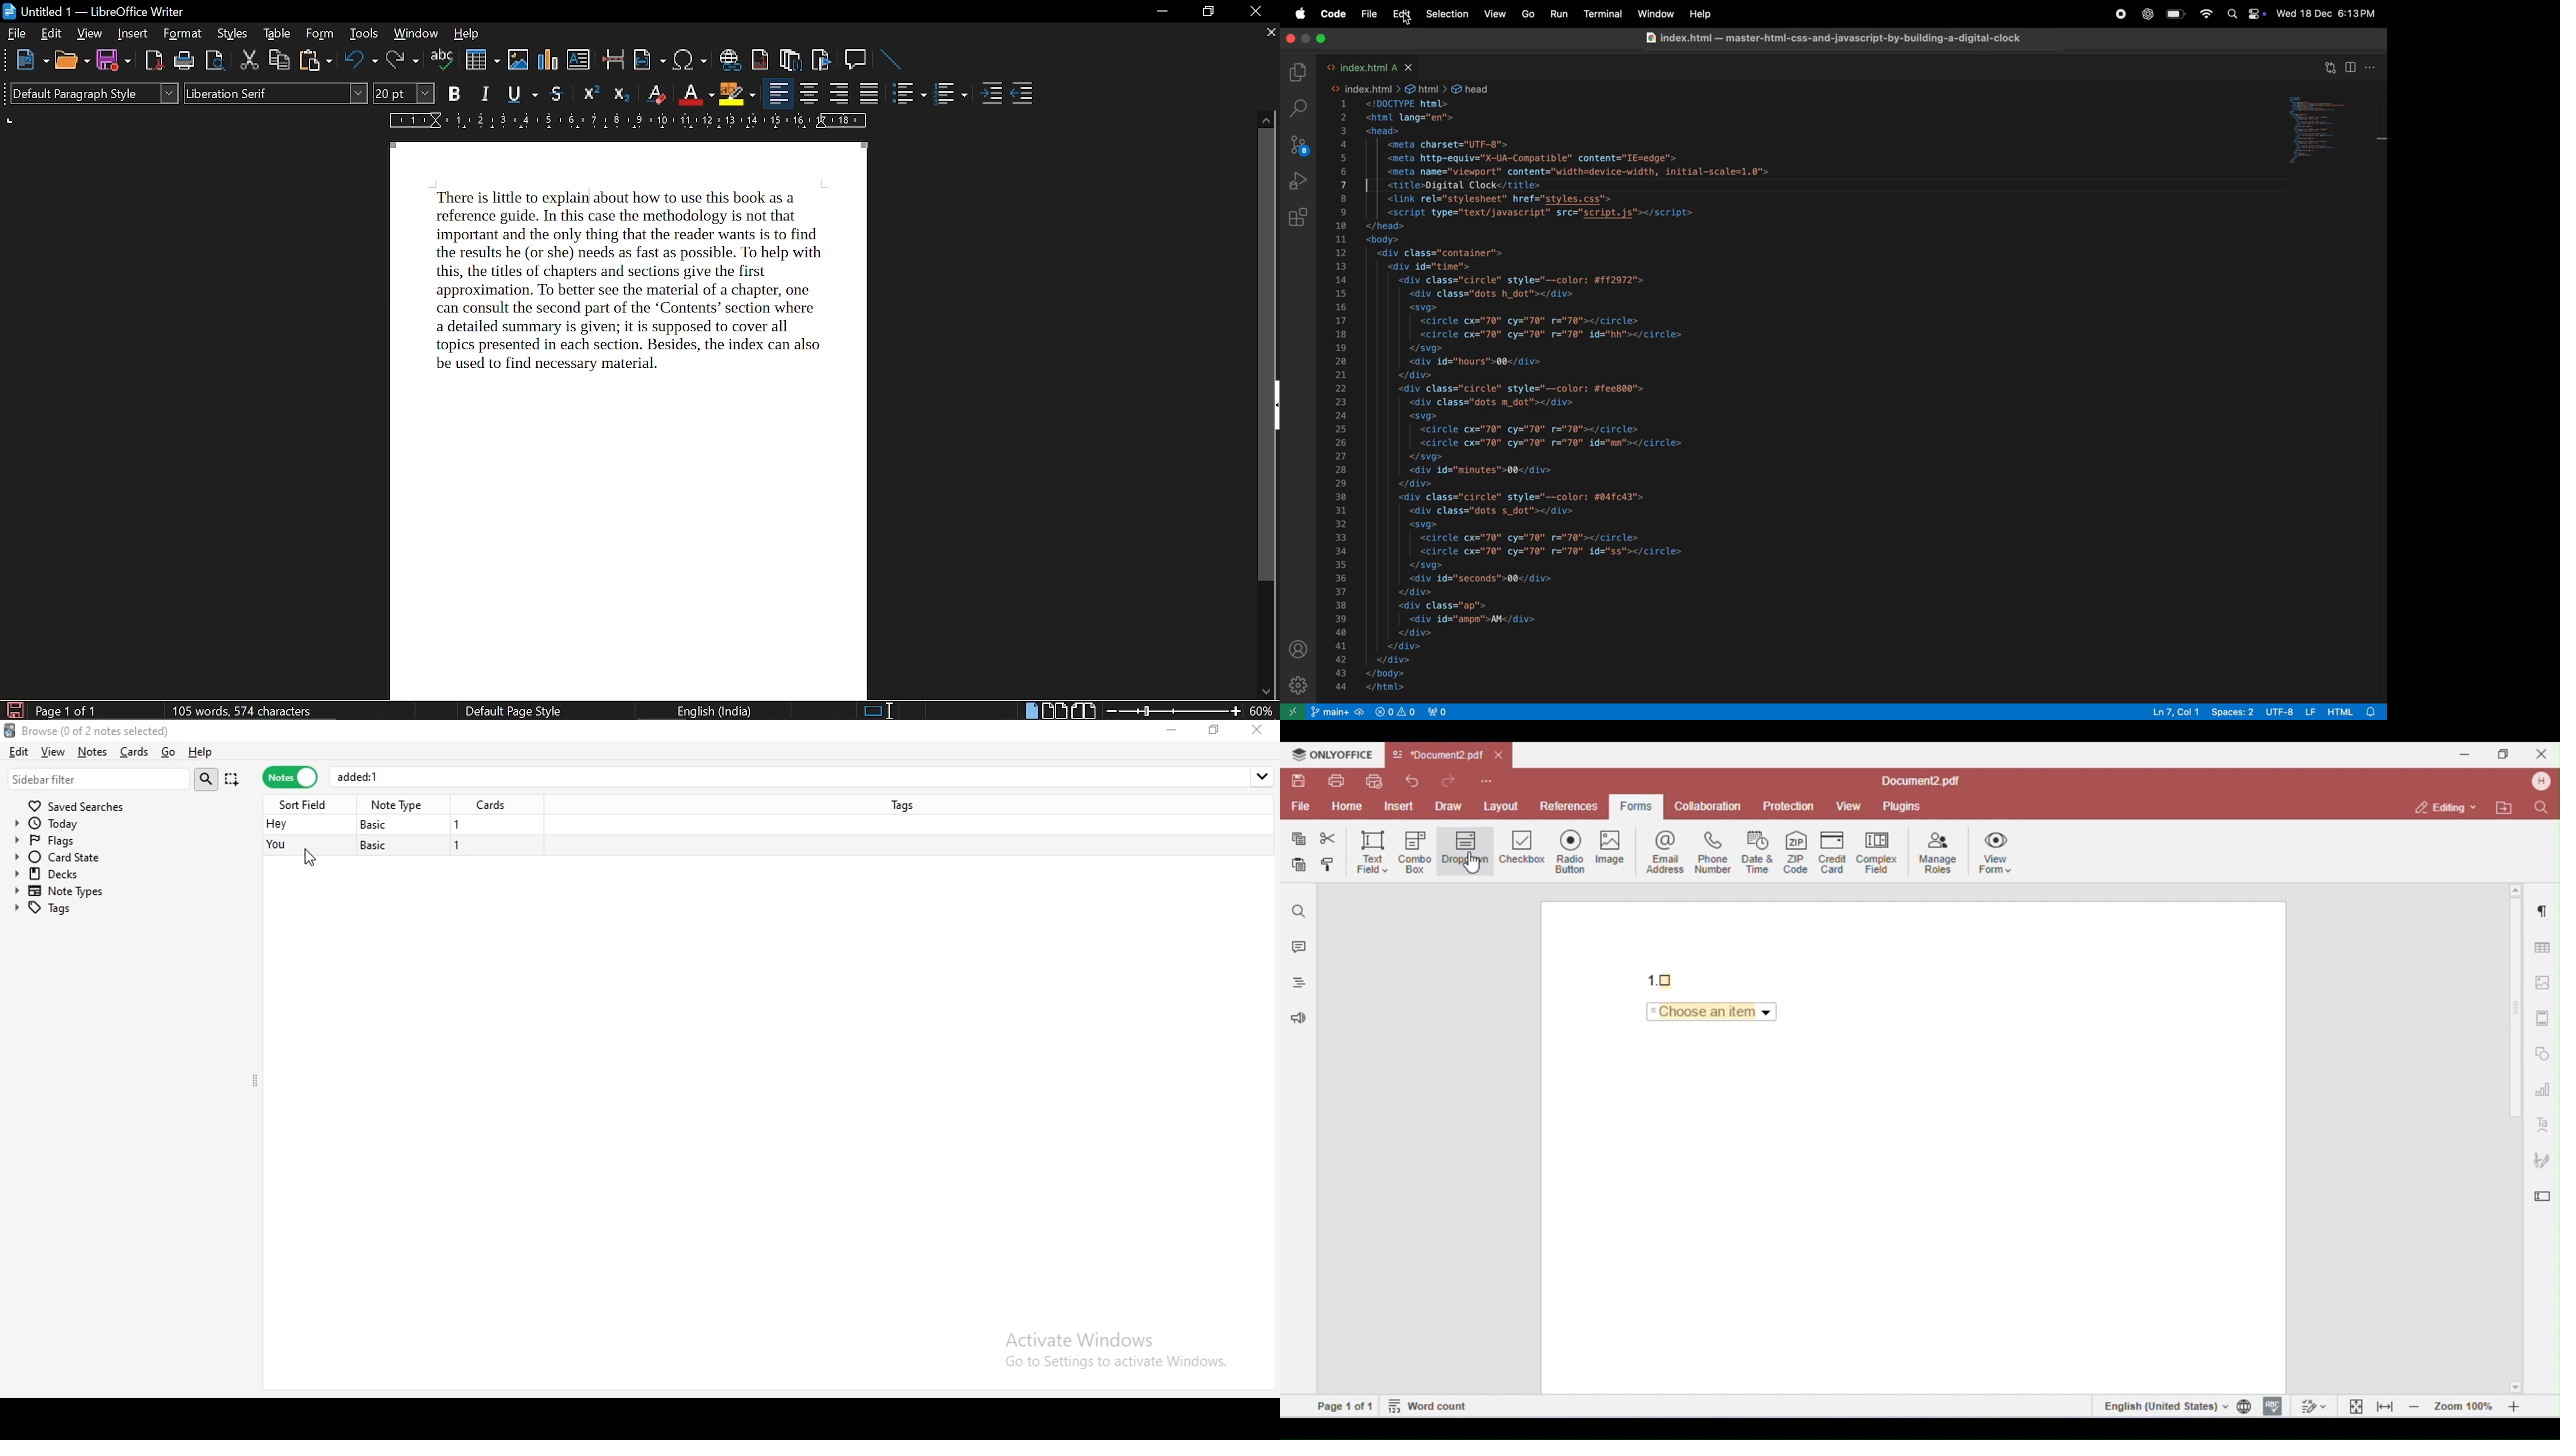 The image size is (2576, 1456). What do you see at coordinates (549, 60) in the screenshot?
I see `insert chart` at bounding box center [549, 60].